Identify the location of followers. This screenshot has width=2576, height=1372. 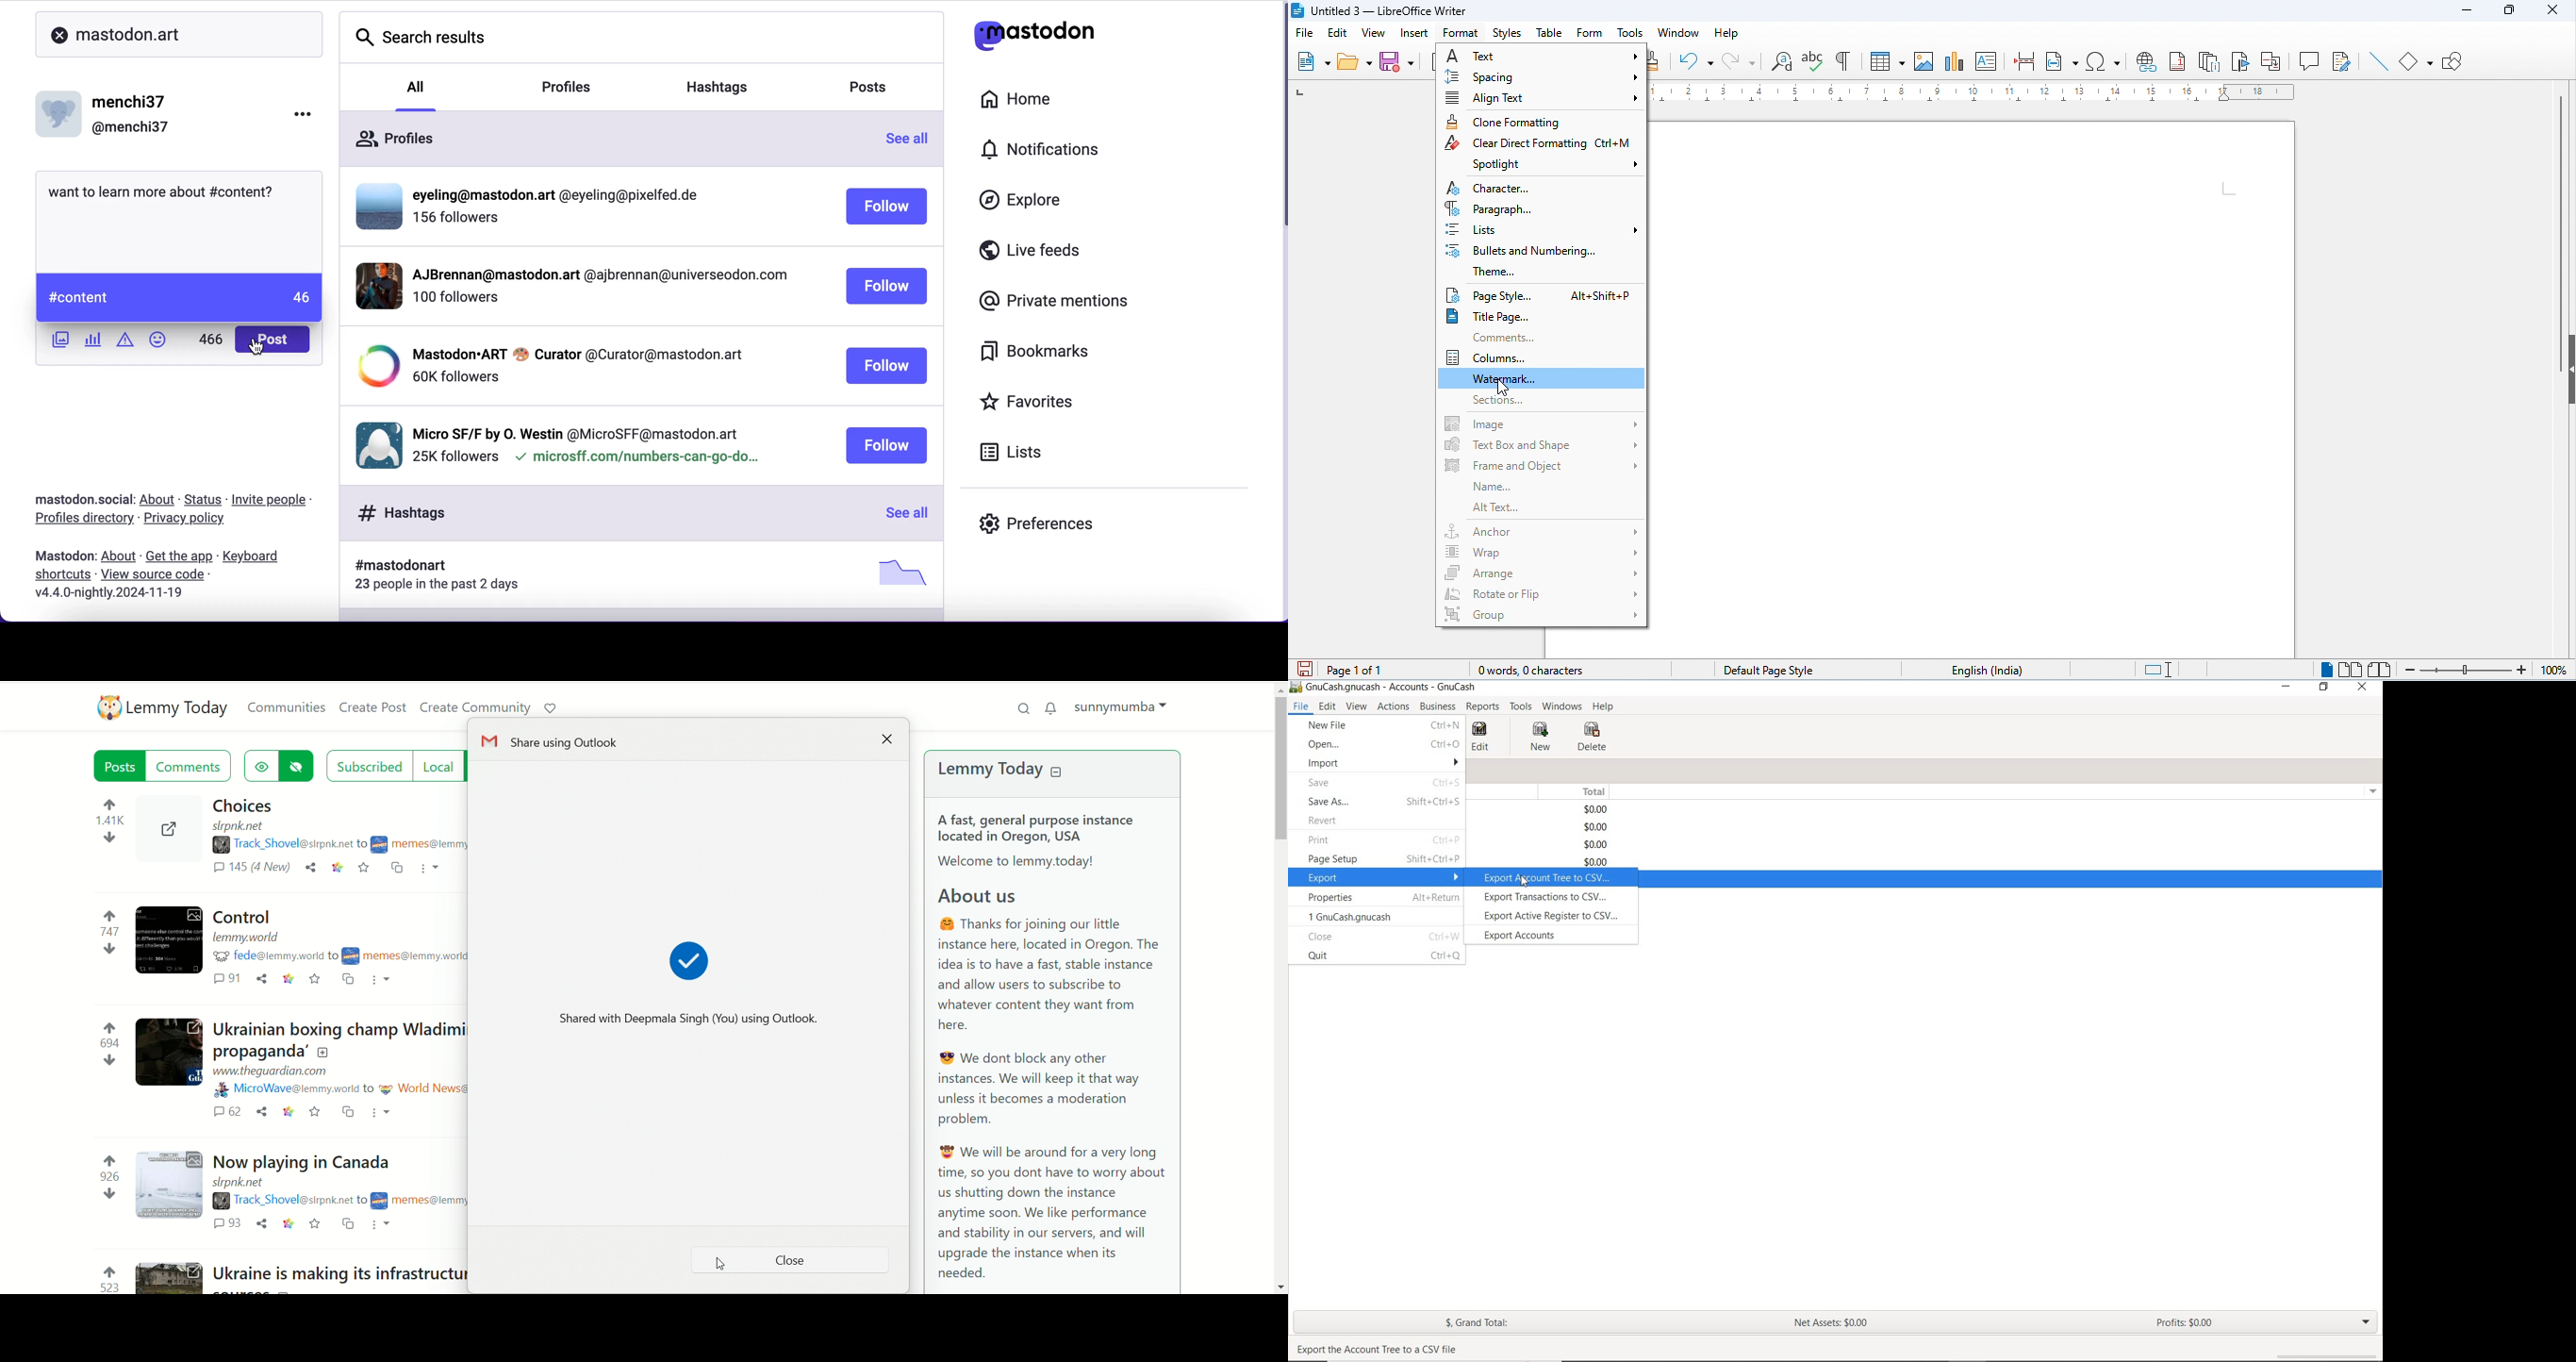
(455, 302).